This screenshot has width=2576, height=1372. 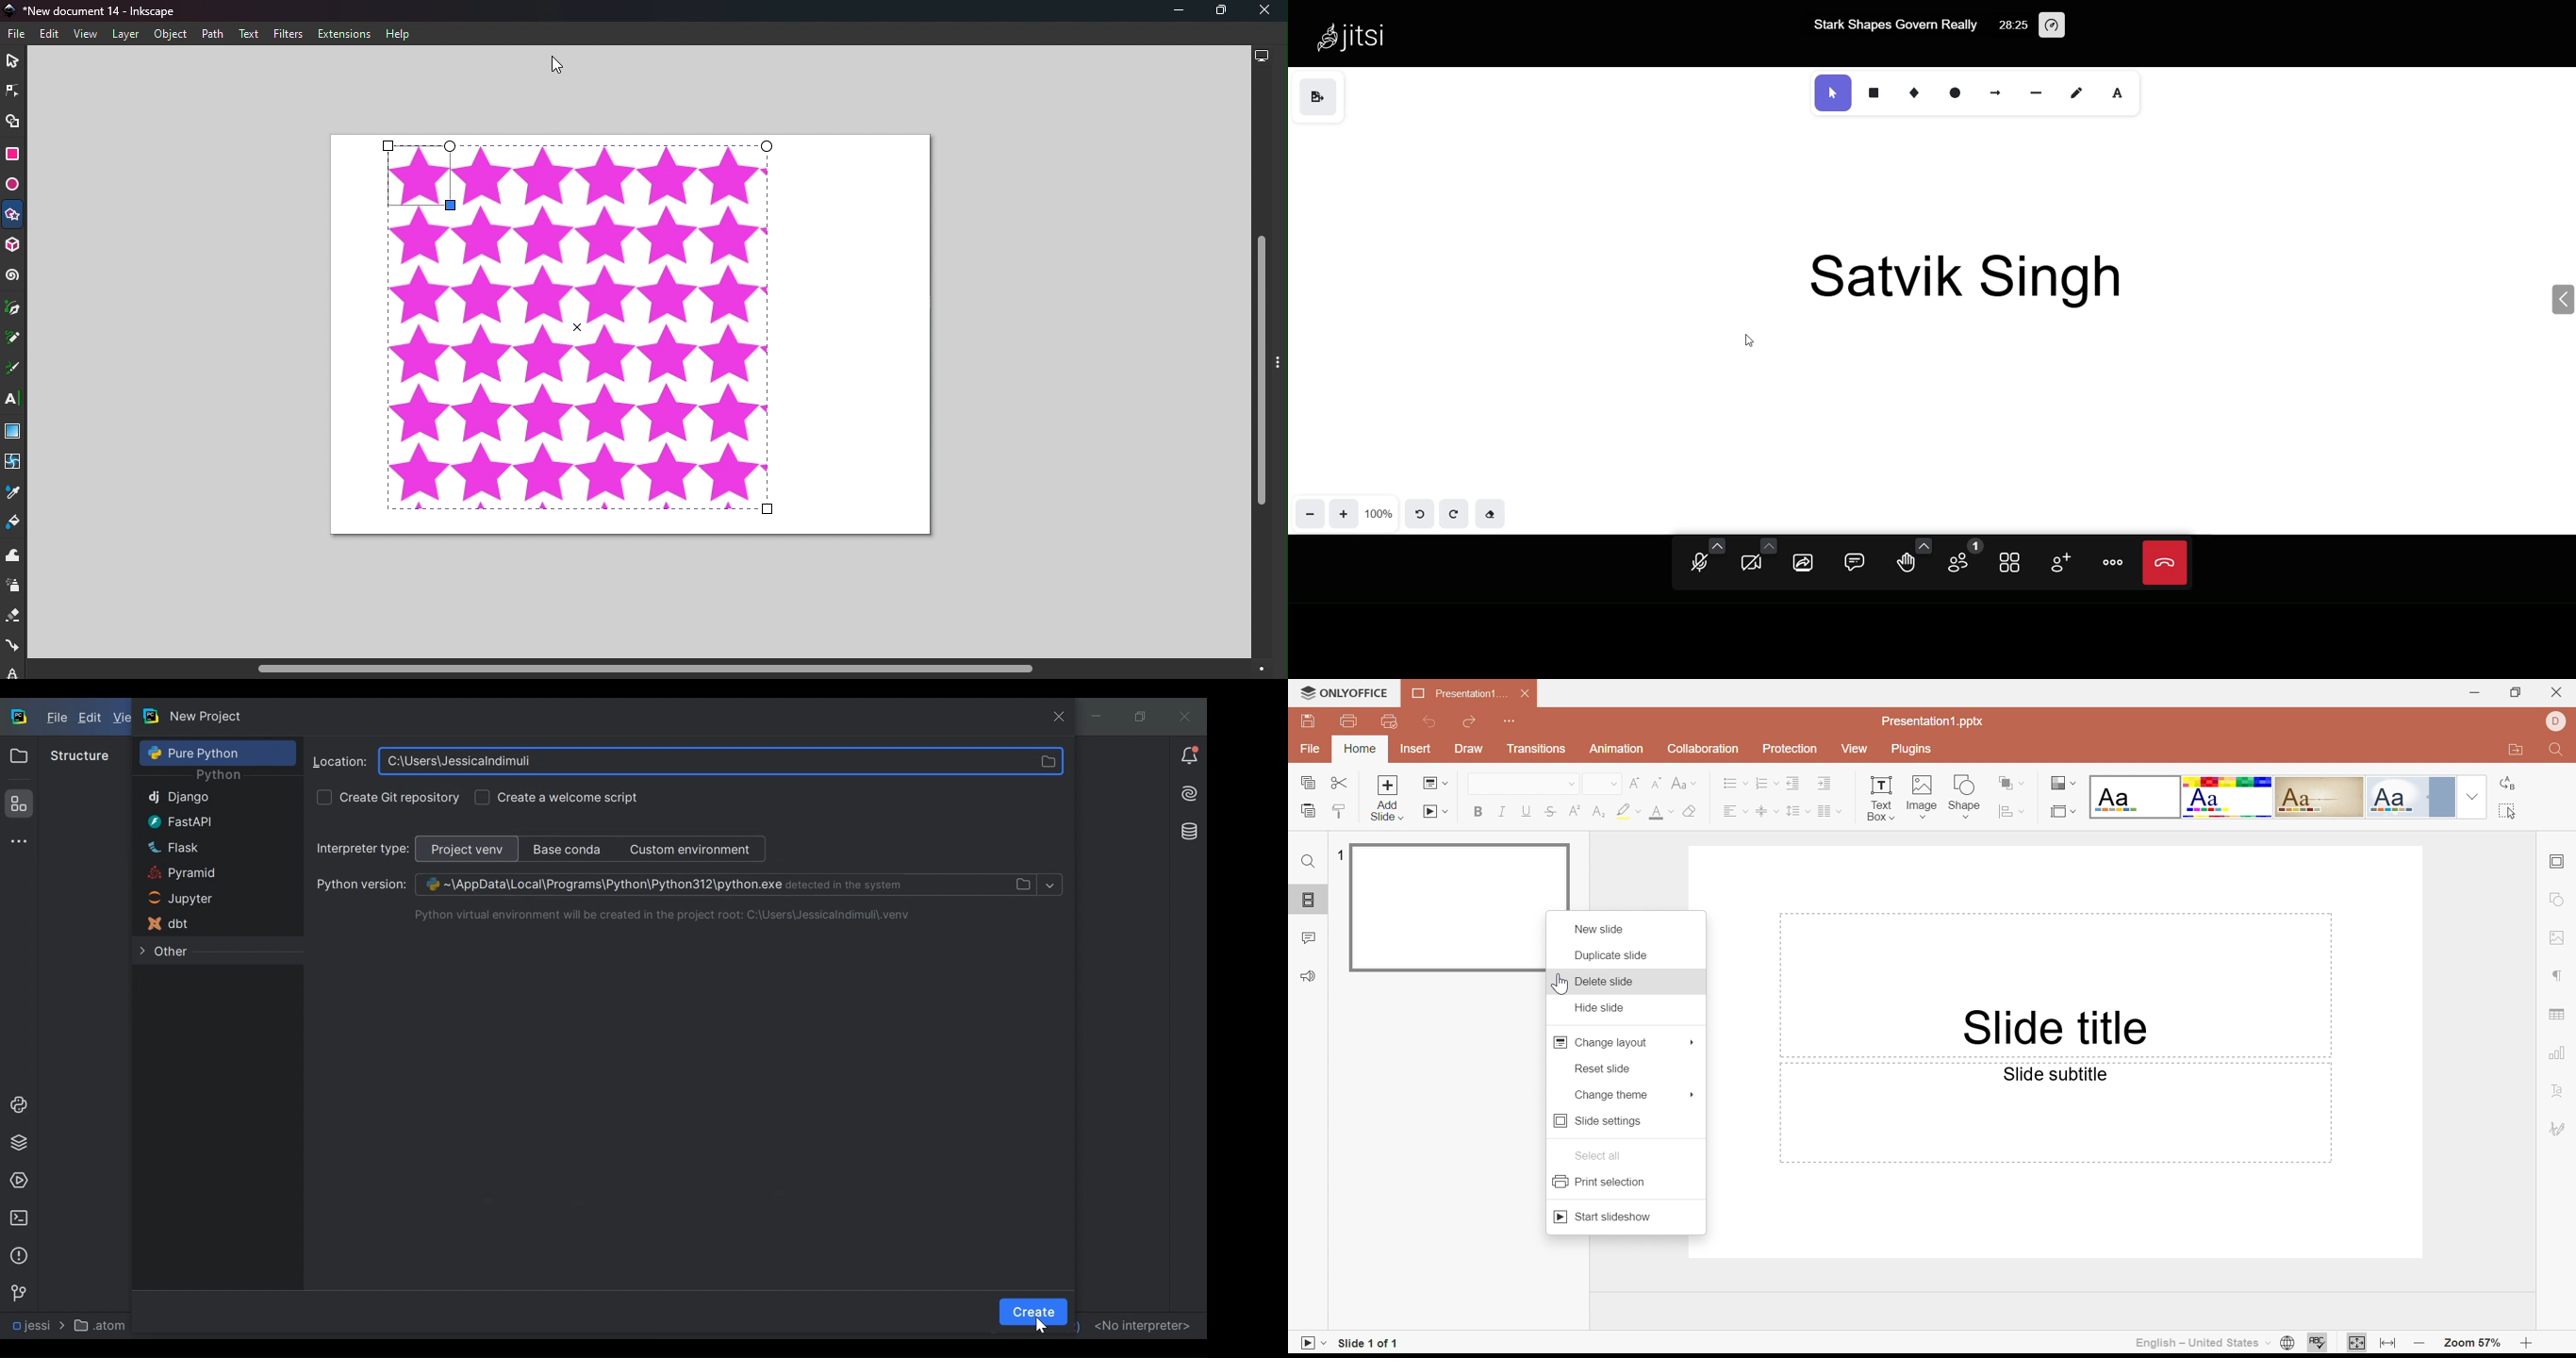 I want to click on Paste, so click(x=1306, y=812).